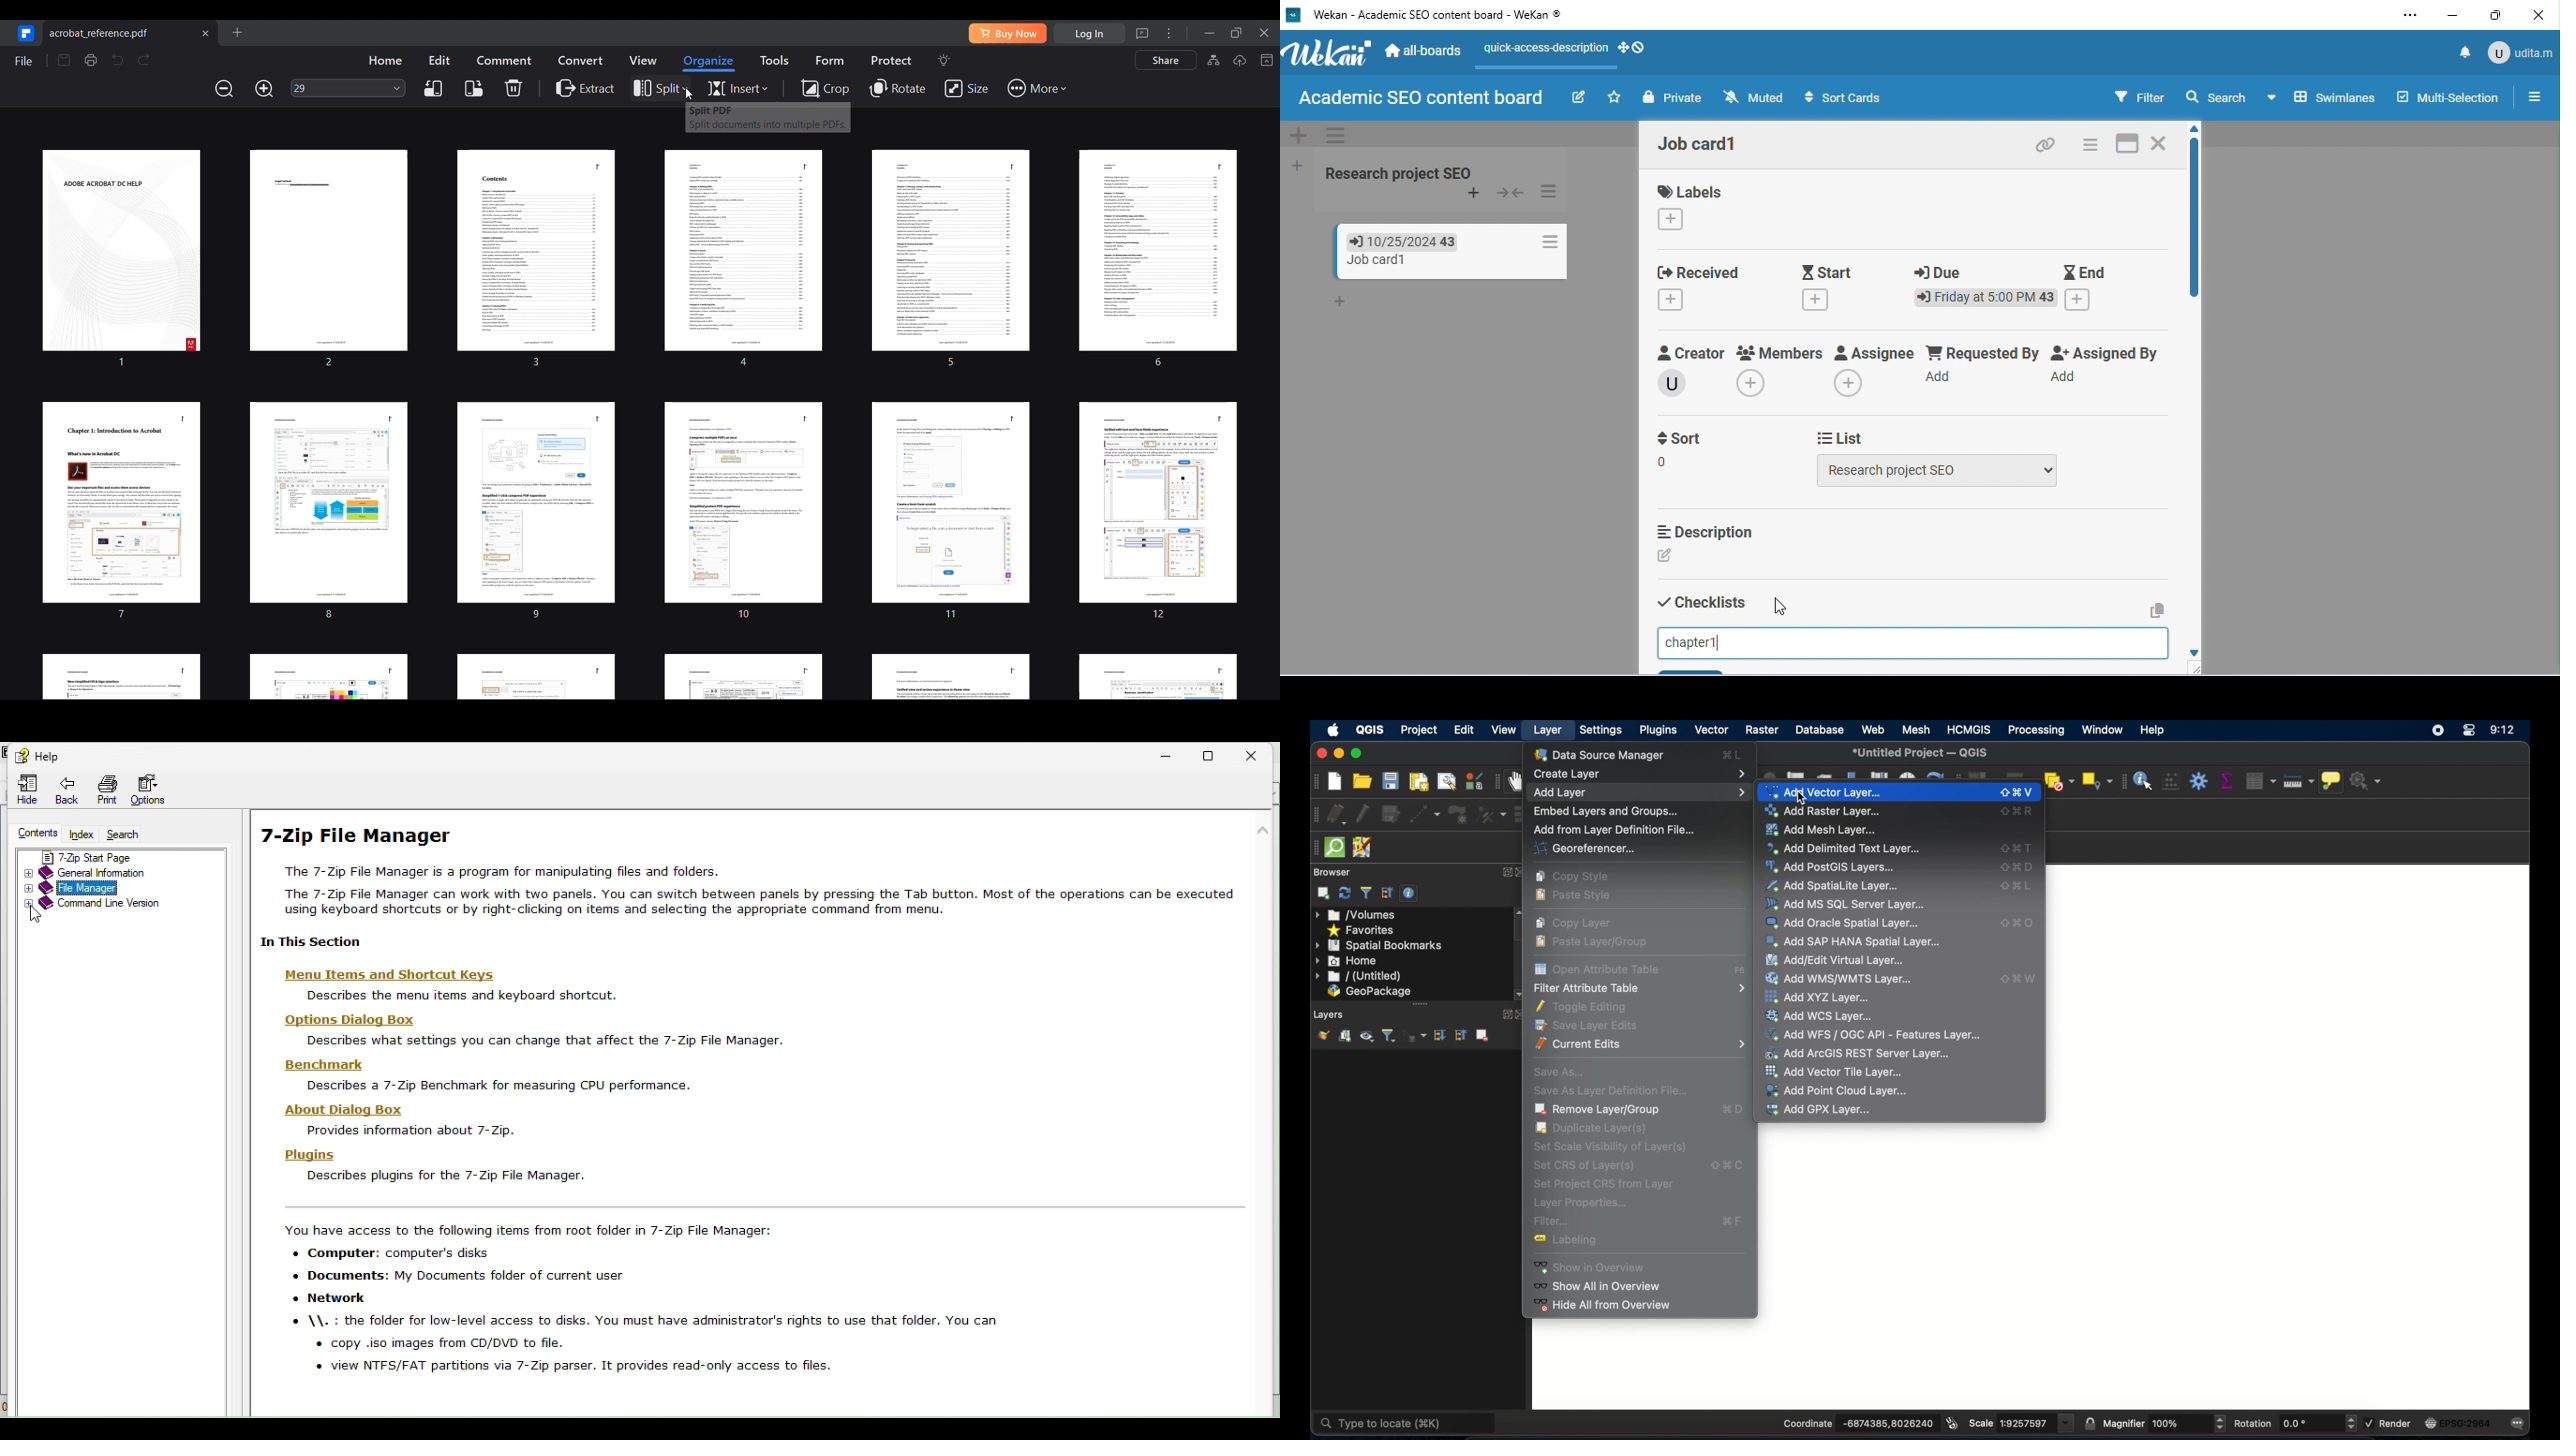  What do you see at coordinates (1505, 872) in the screenshot?
I see `expand` at bounding box center [1505, 872].